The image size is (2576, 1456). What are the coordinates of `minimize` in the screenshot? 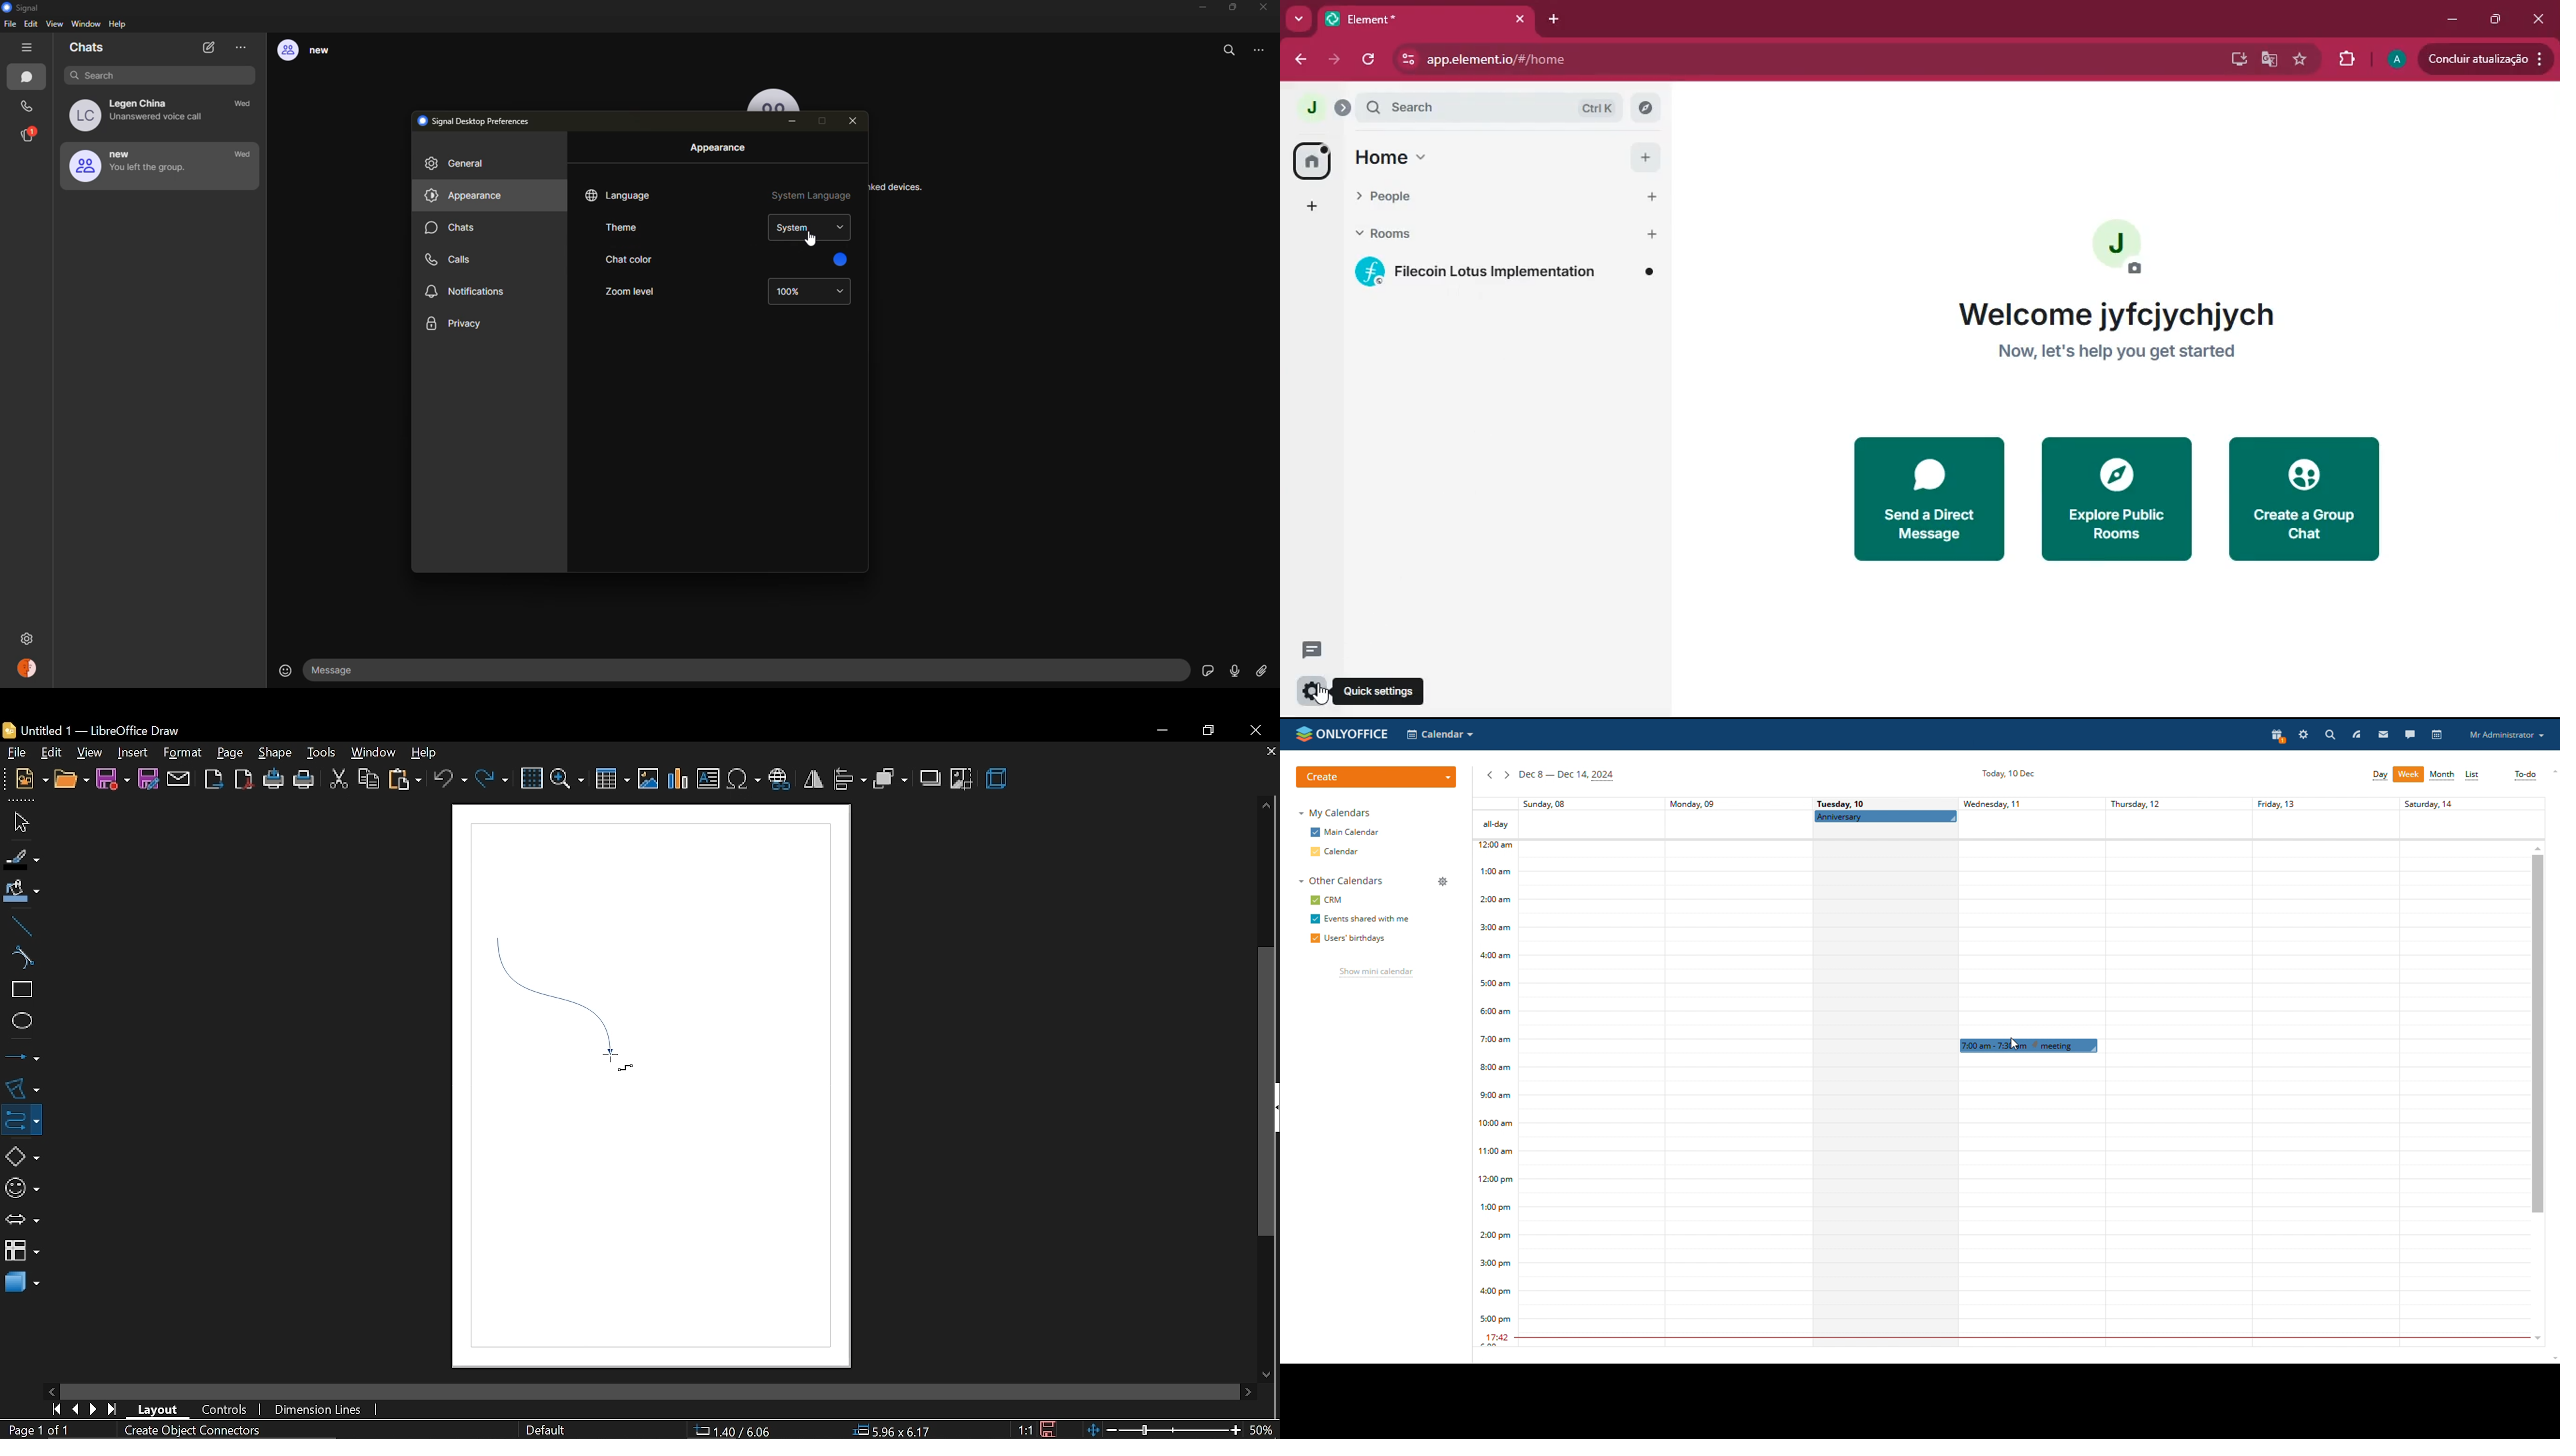 It's located at (795, 123).